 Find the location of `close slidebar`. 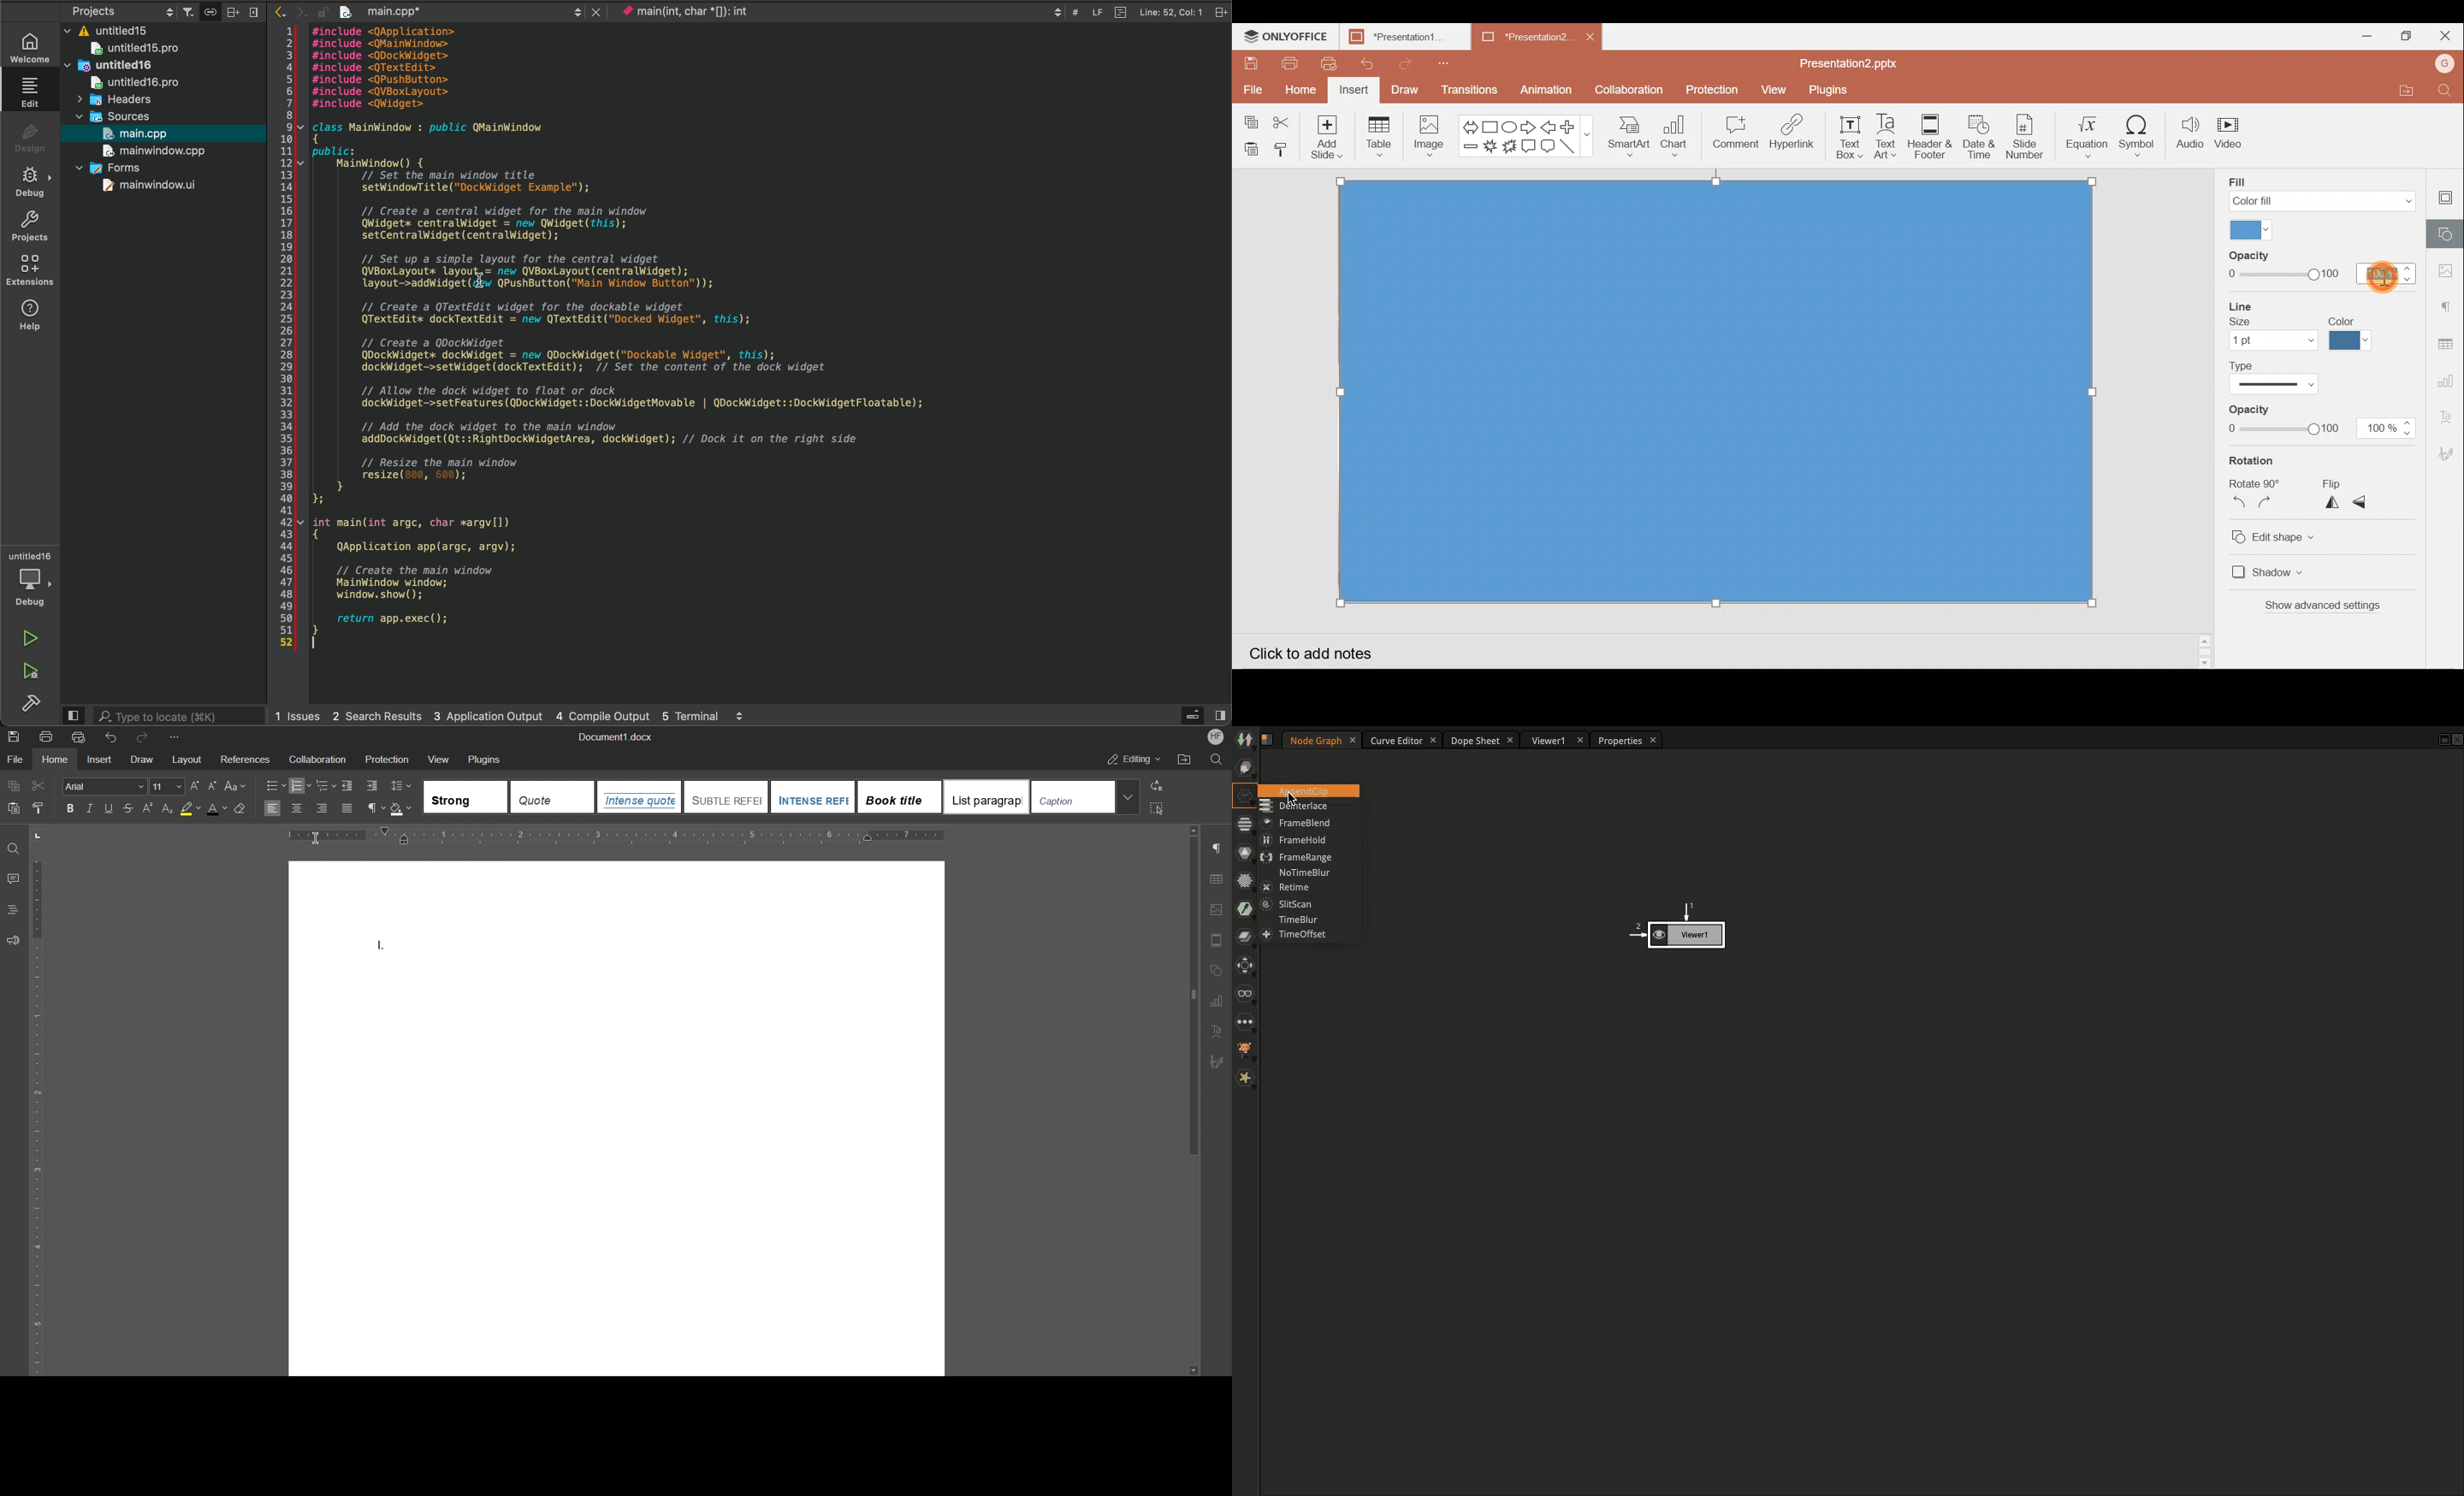

close slidebar is located at coordinates (74, 716).